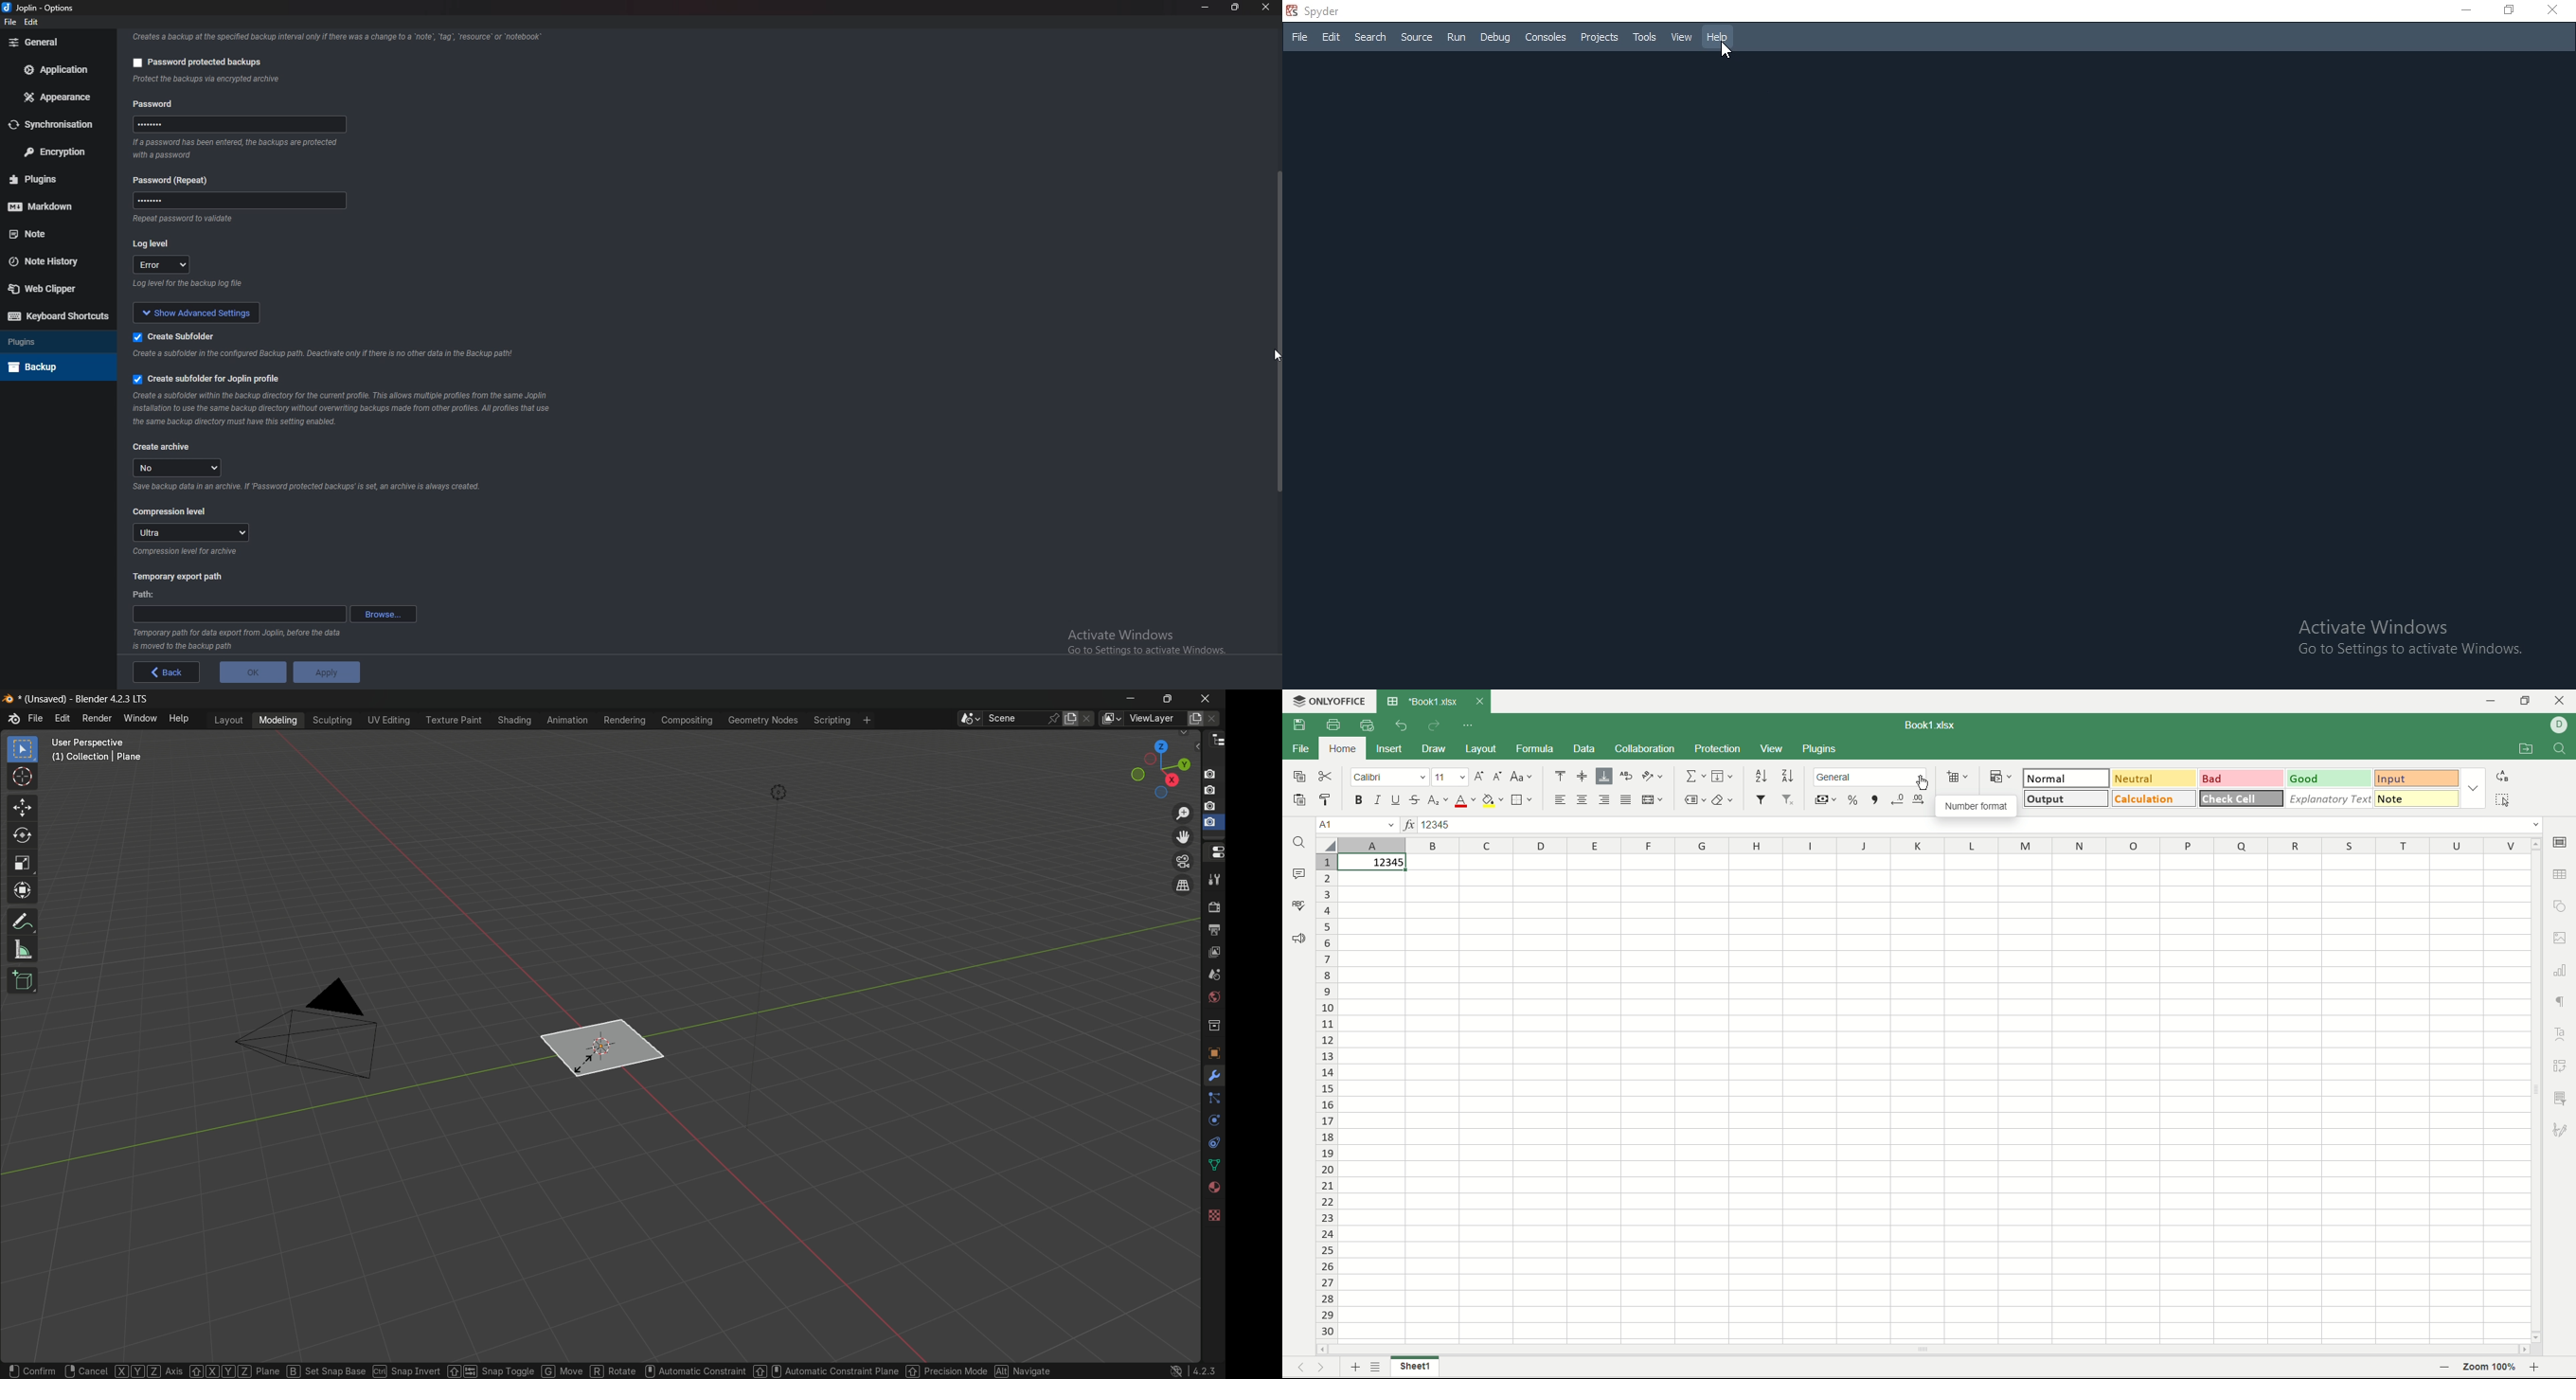  I want to click on password protected backup, so click(194, 60).